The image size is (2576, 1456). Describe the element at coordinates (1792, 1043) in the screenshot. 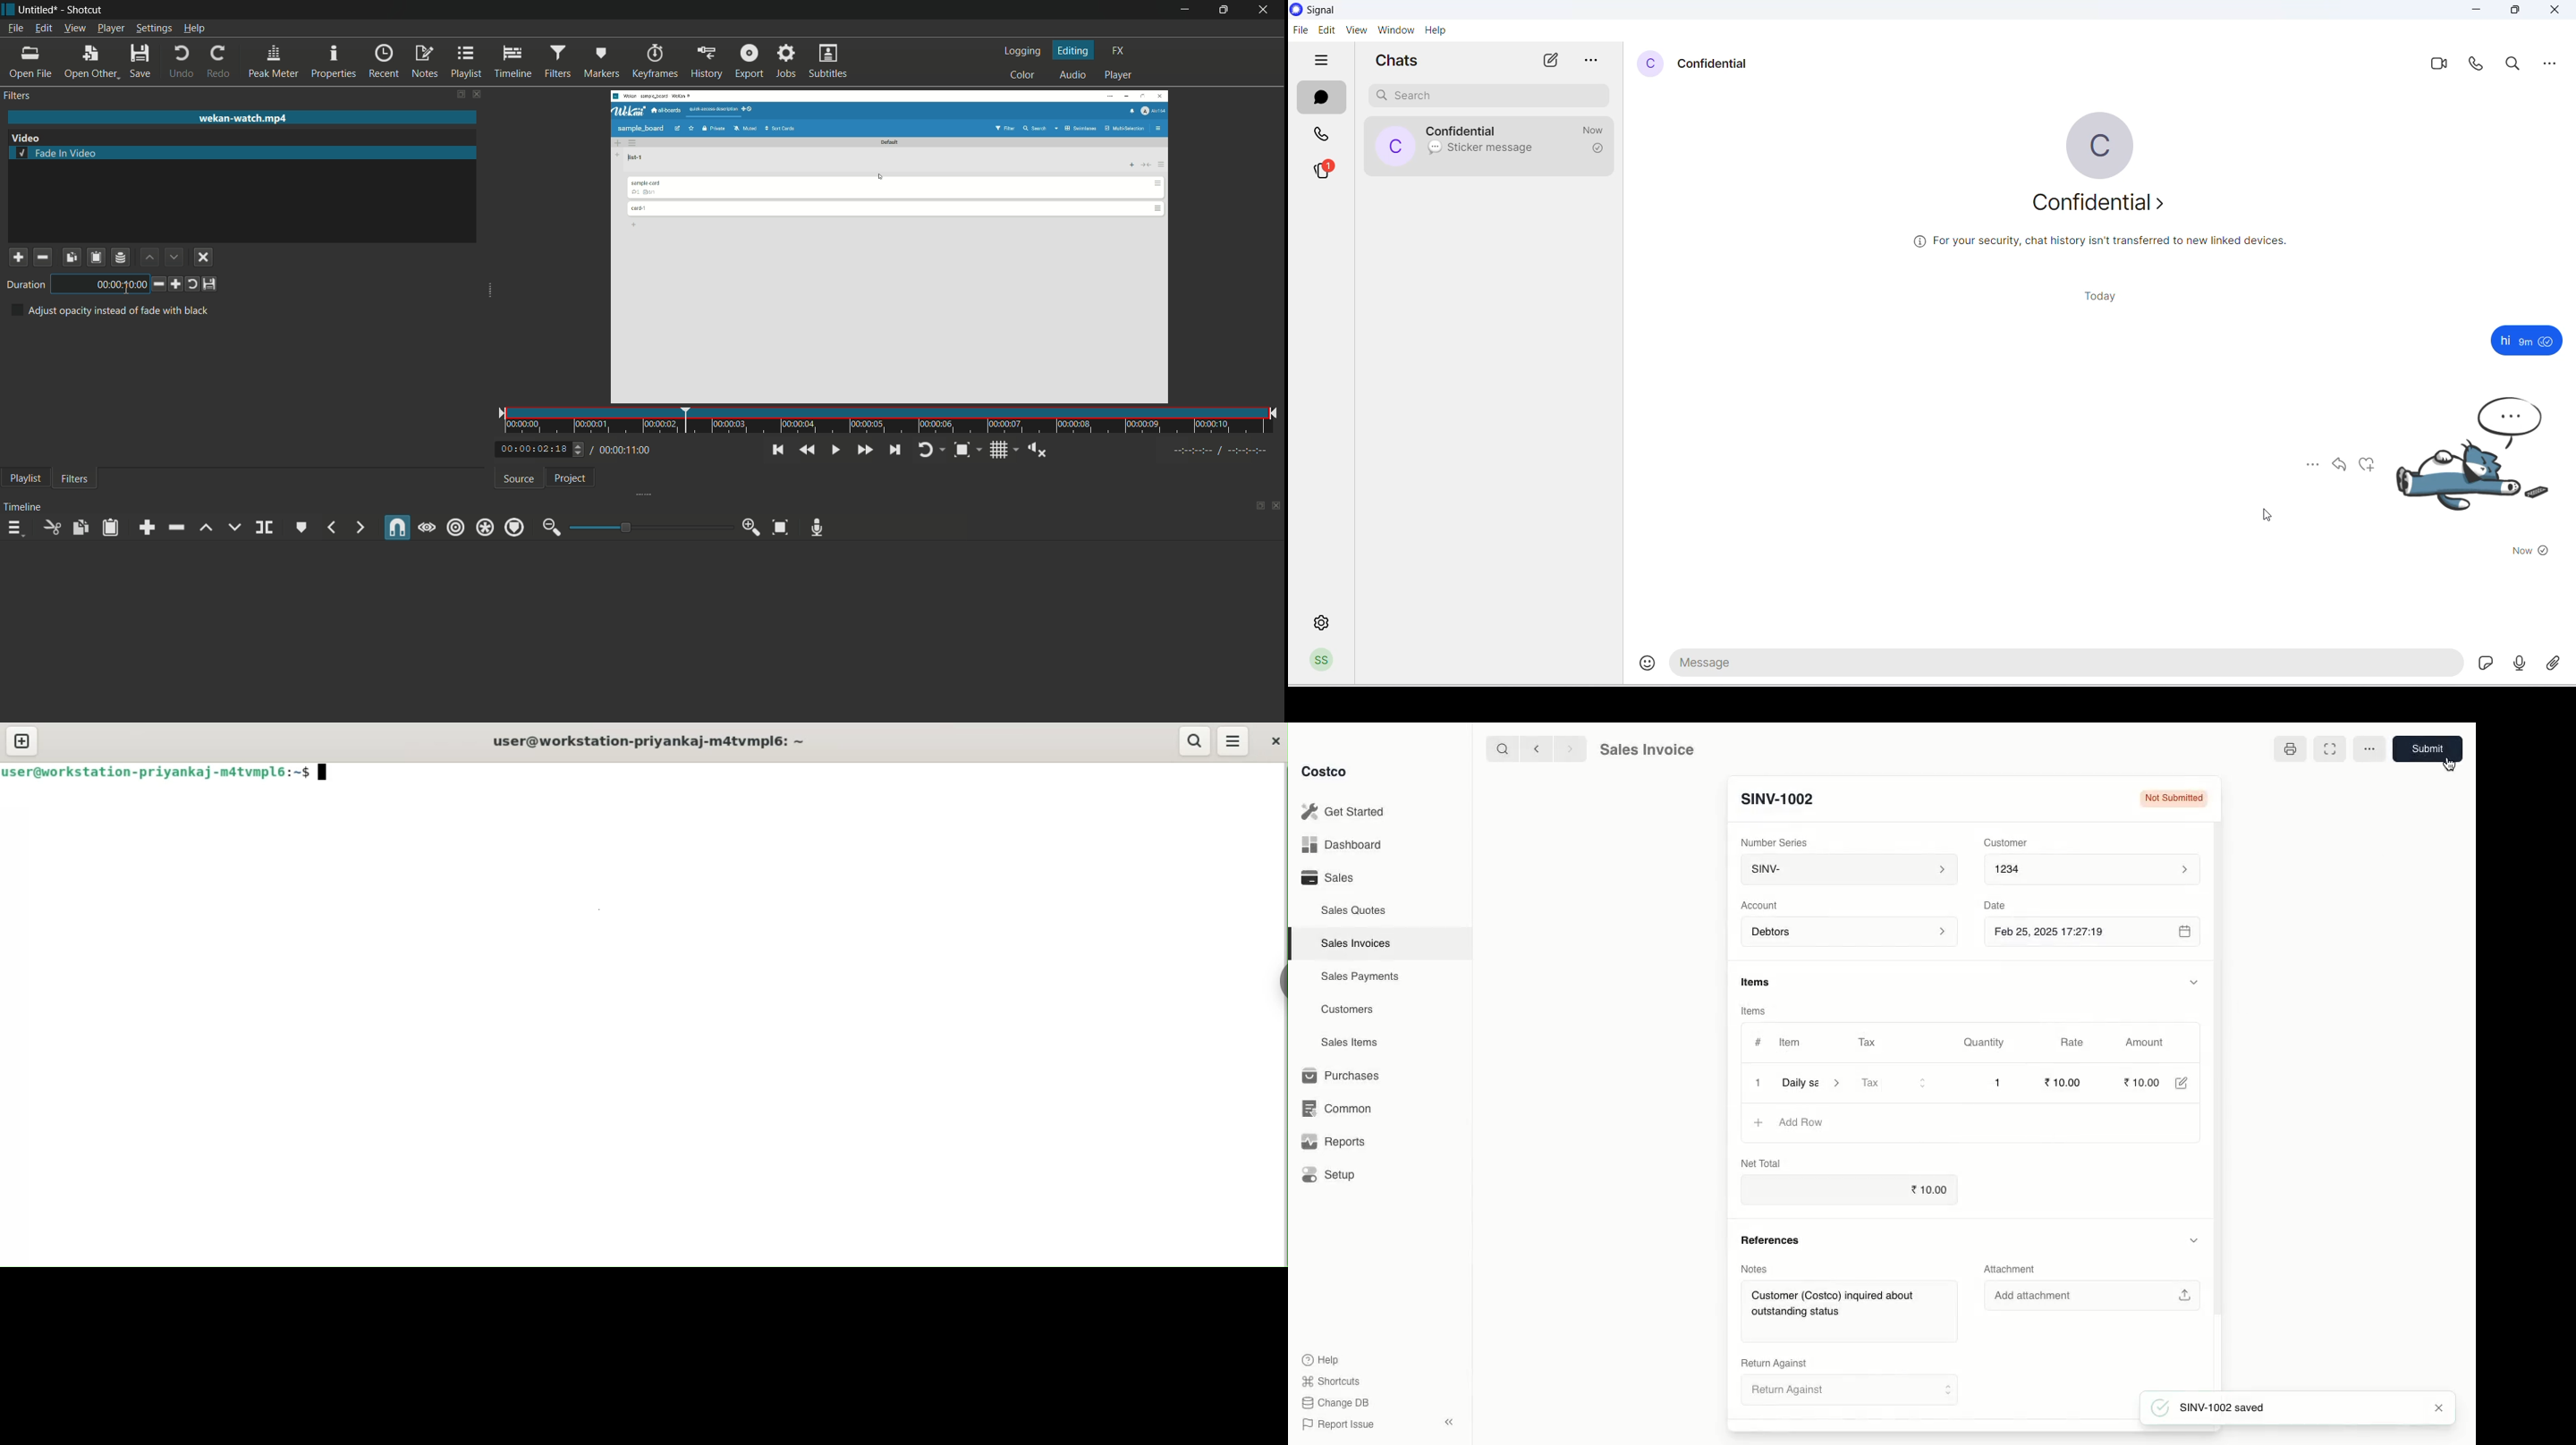

I see `Item` at that location.